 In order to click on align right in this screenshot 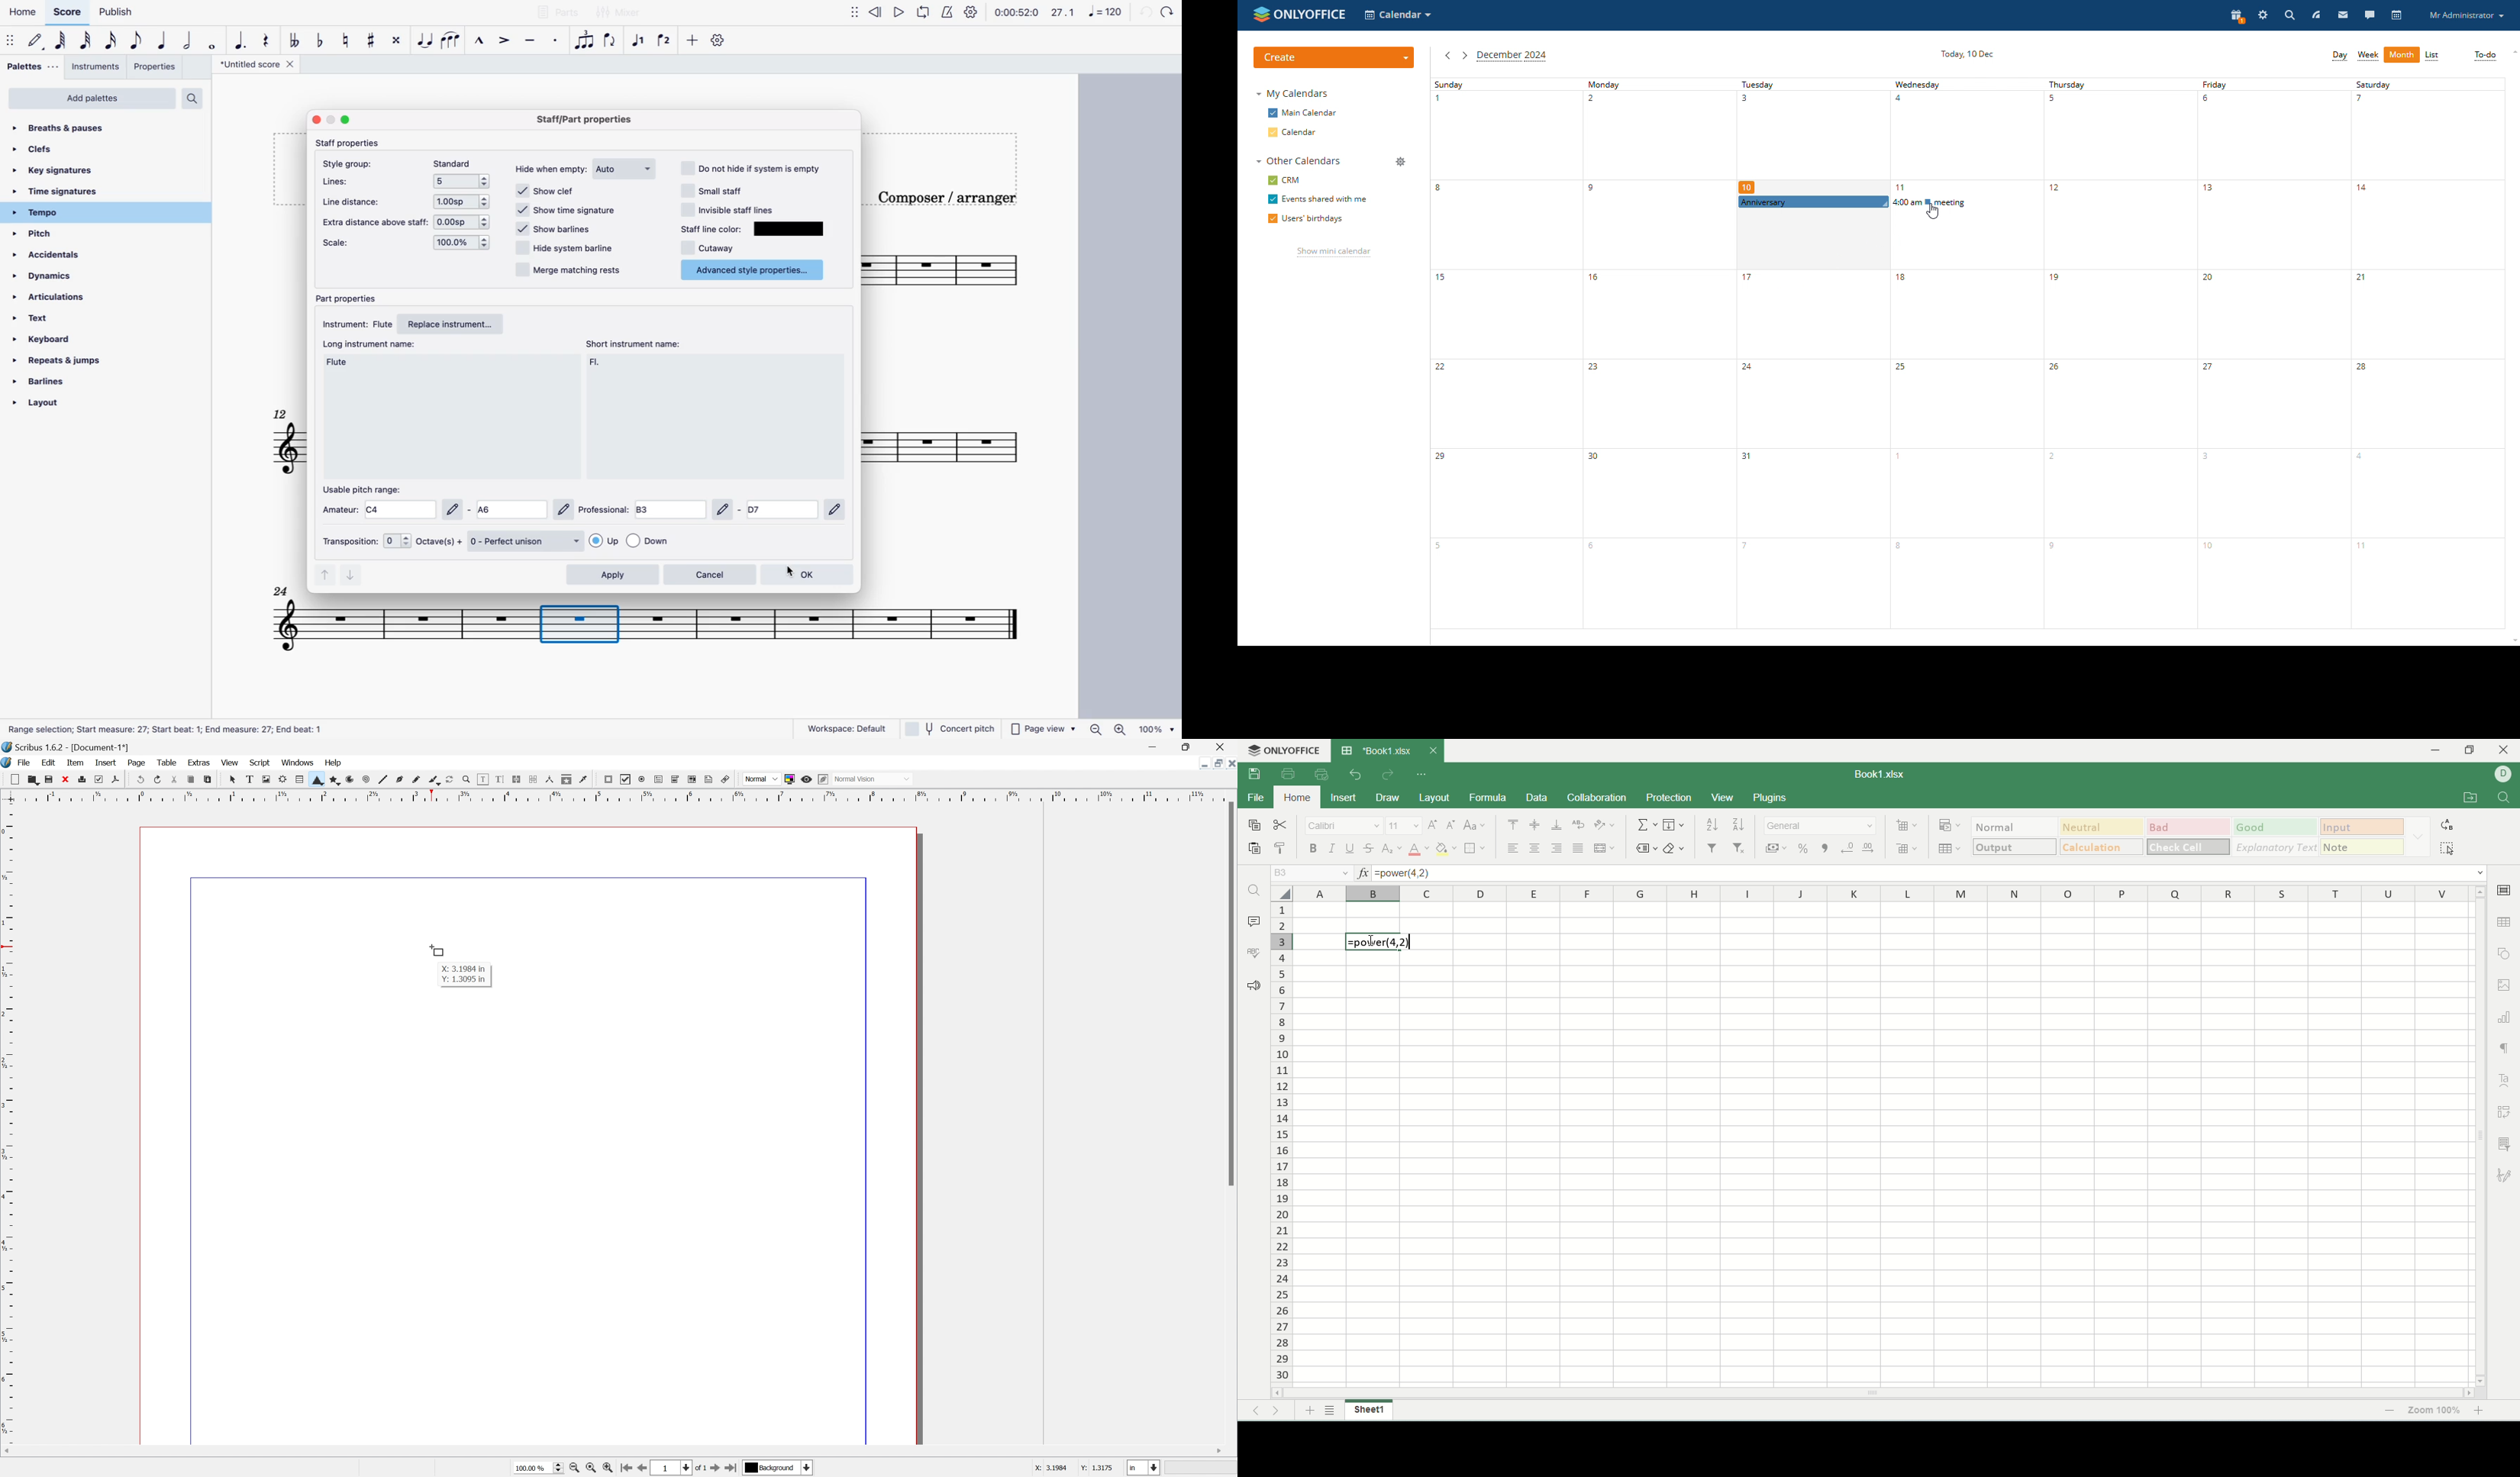, I will do `click(1556, 847)`.